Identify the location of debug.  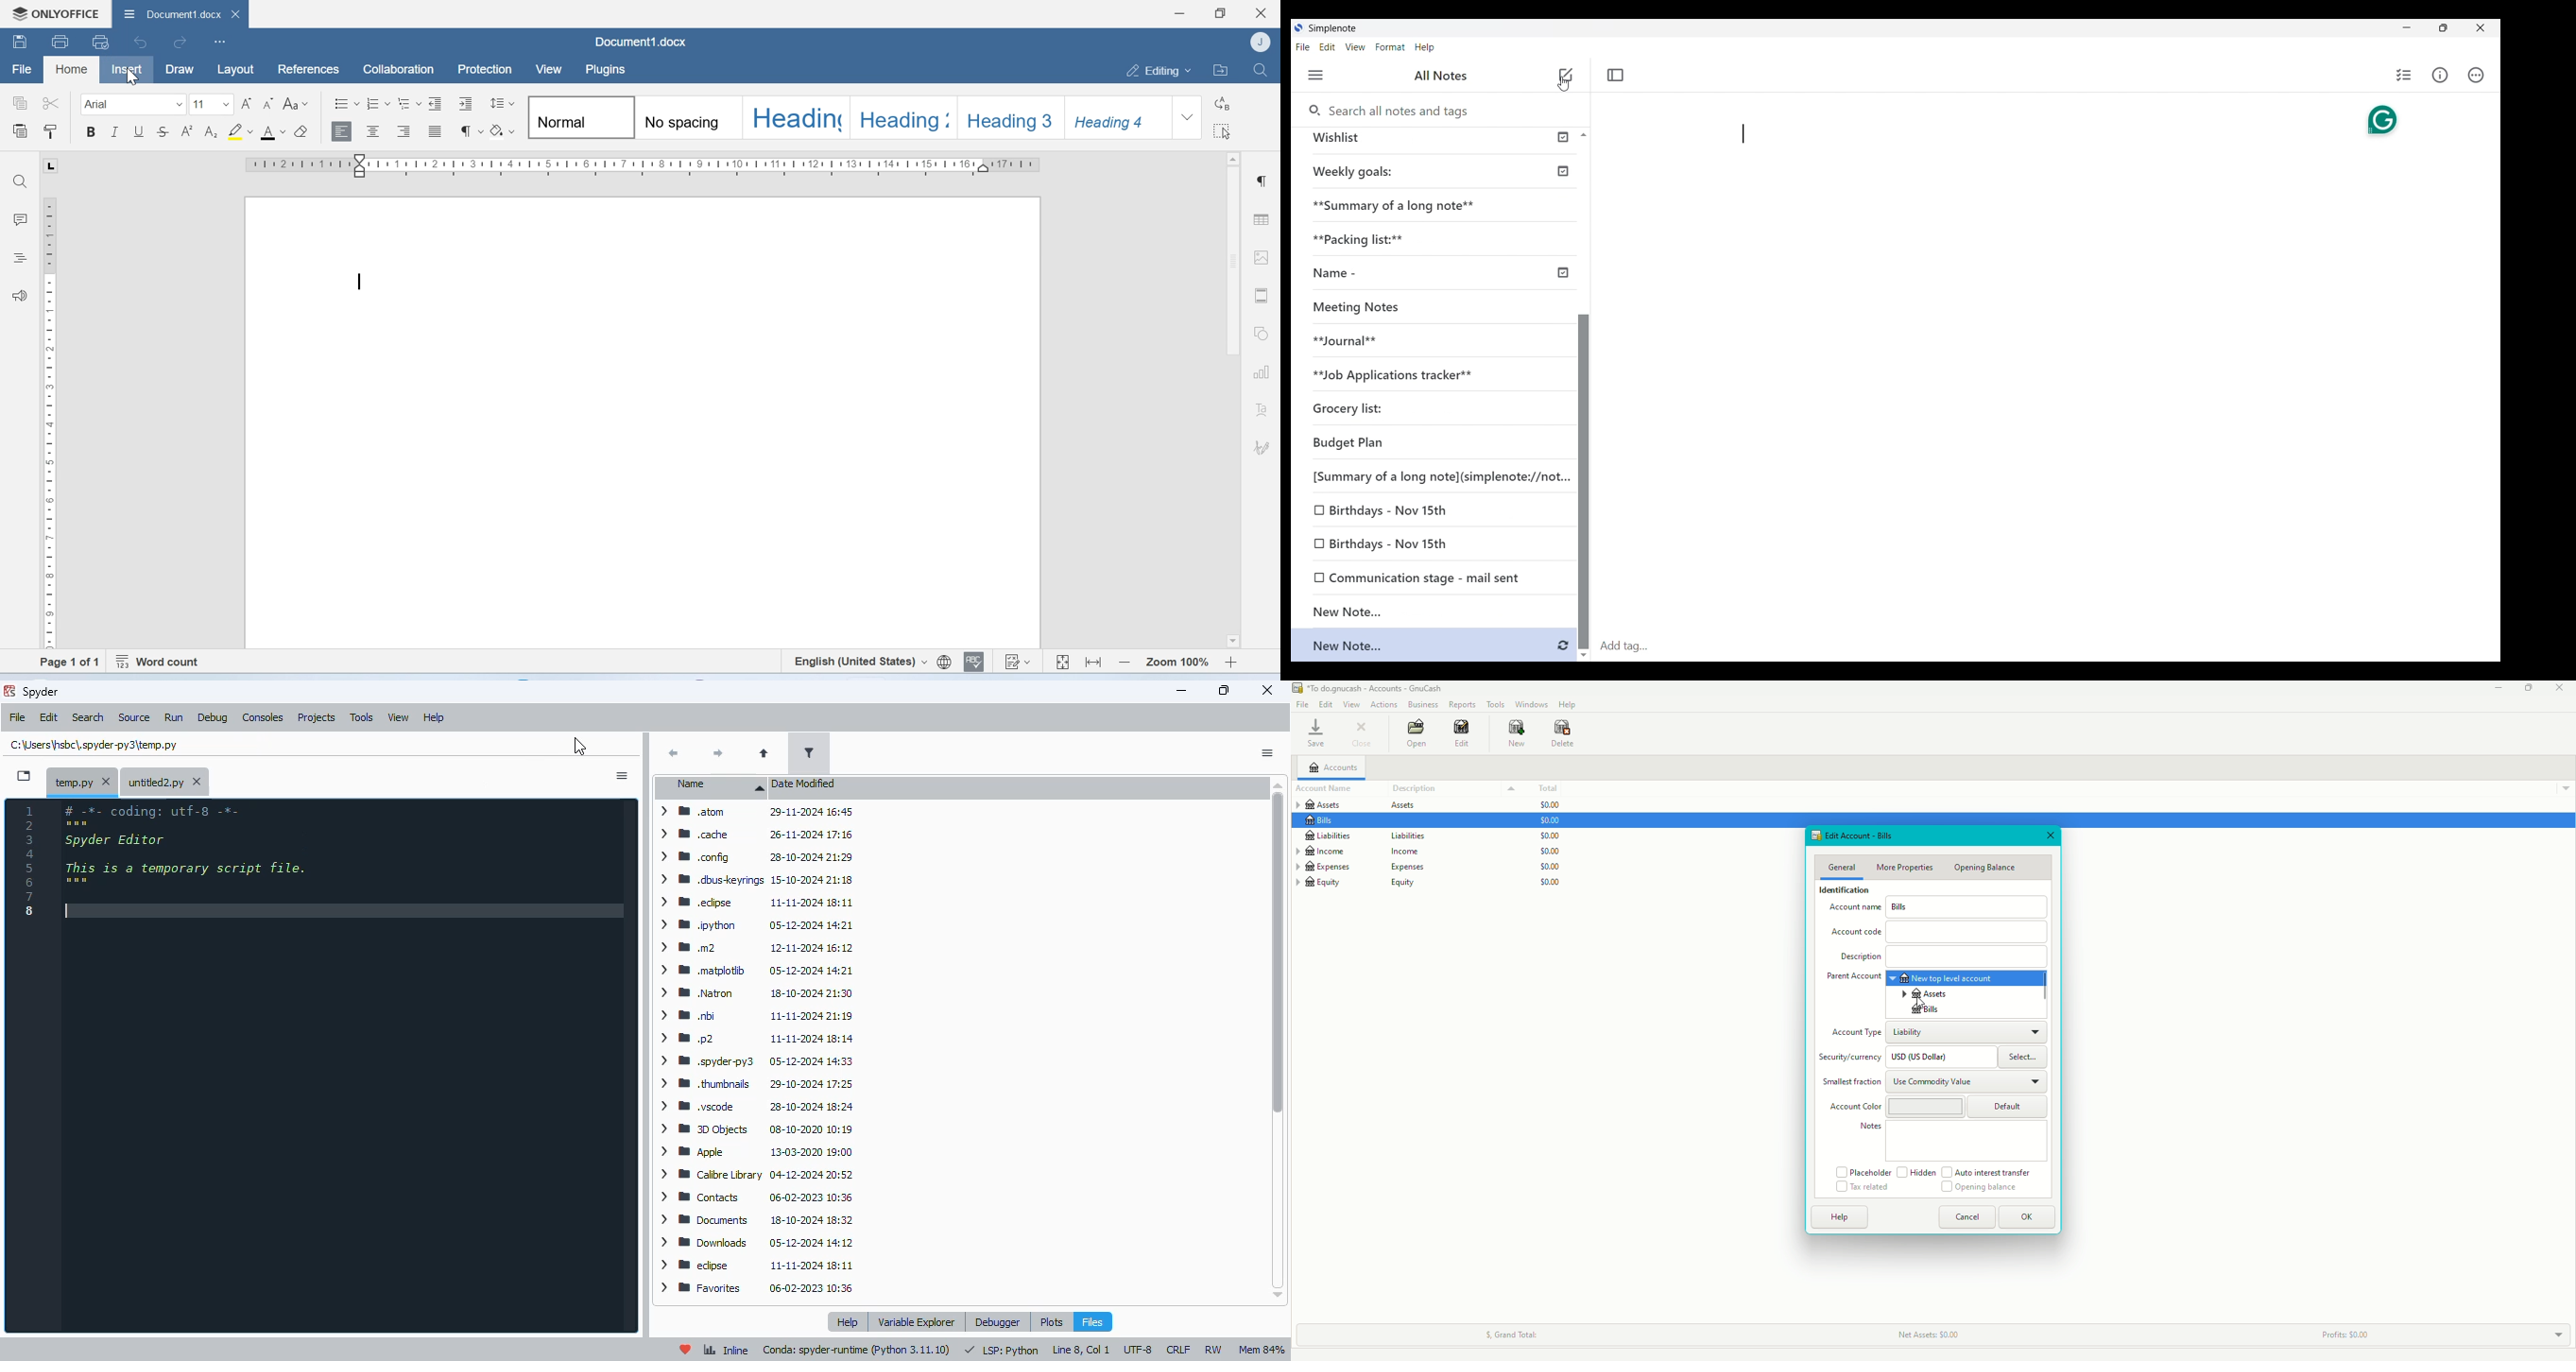
(213, 717).